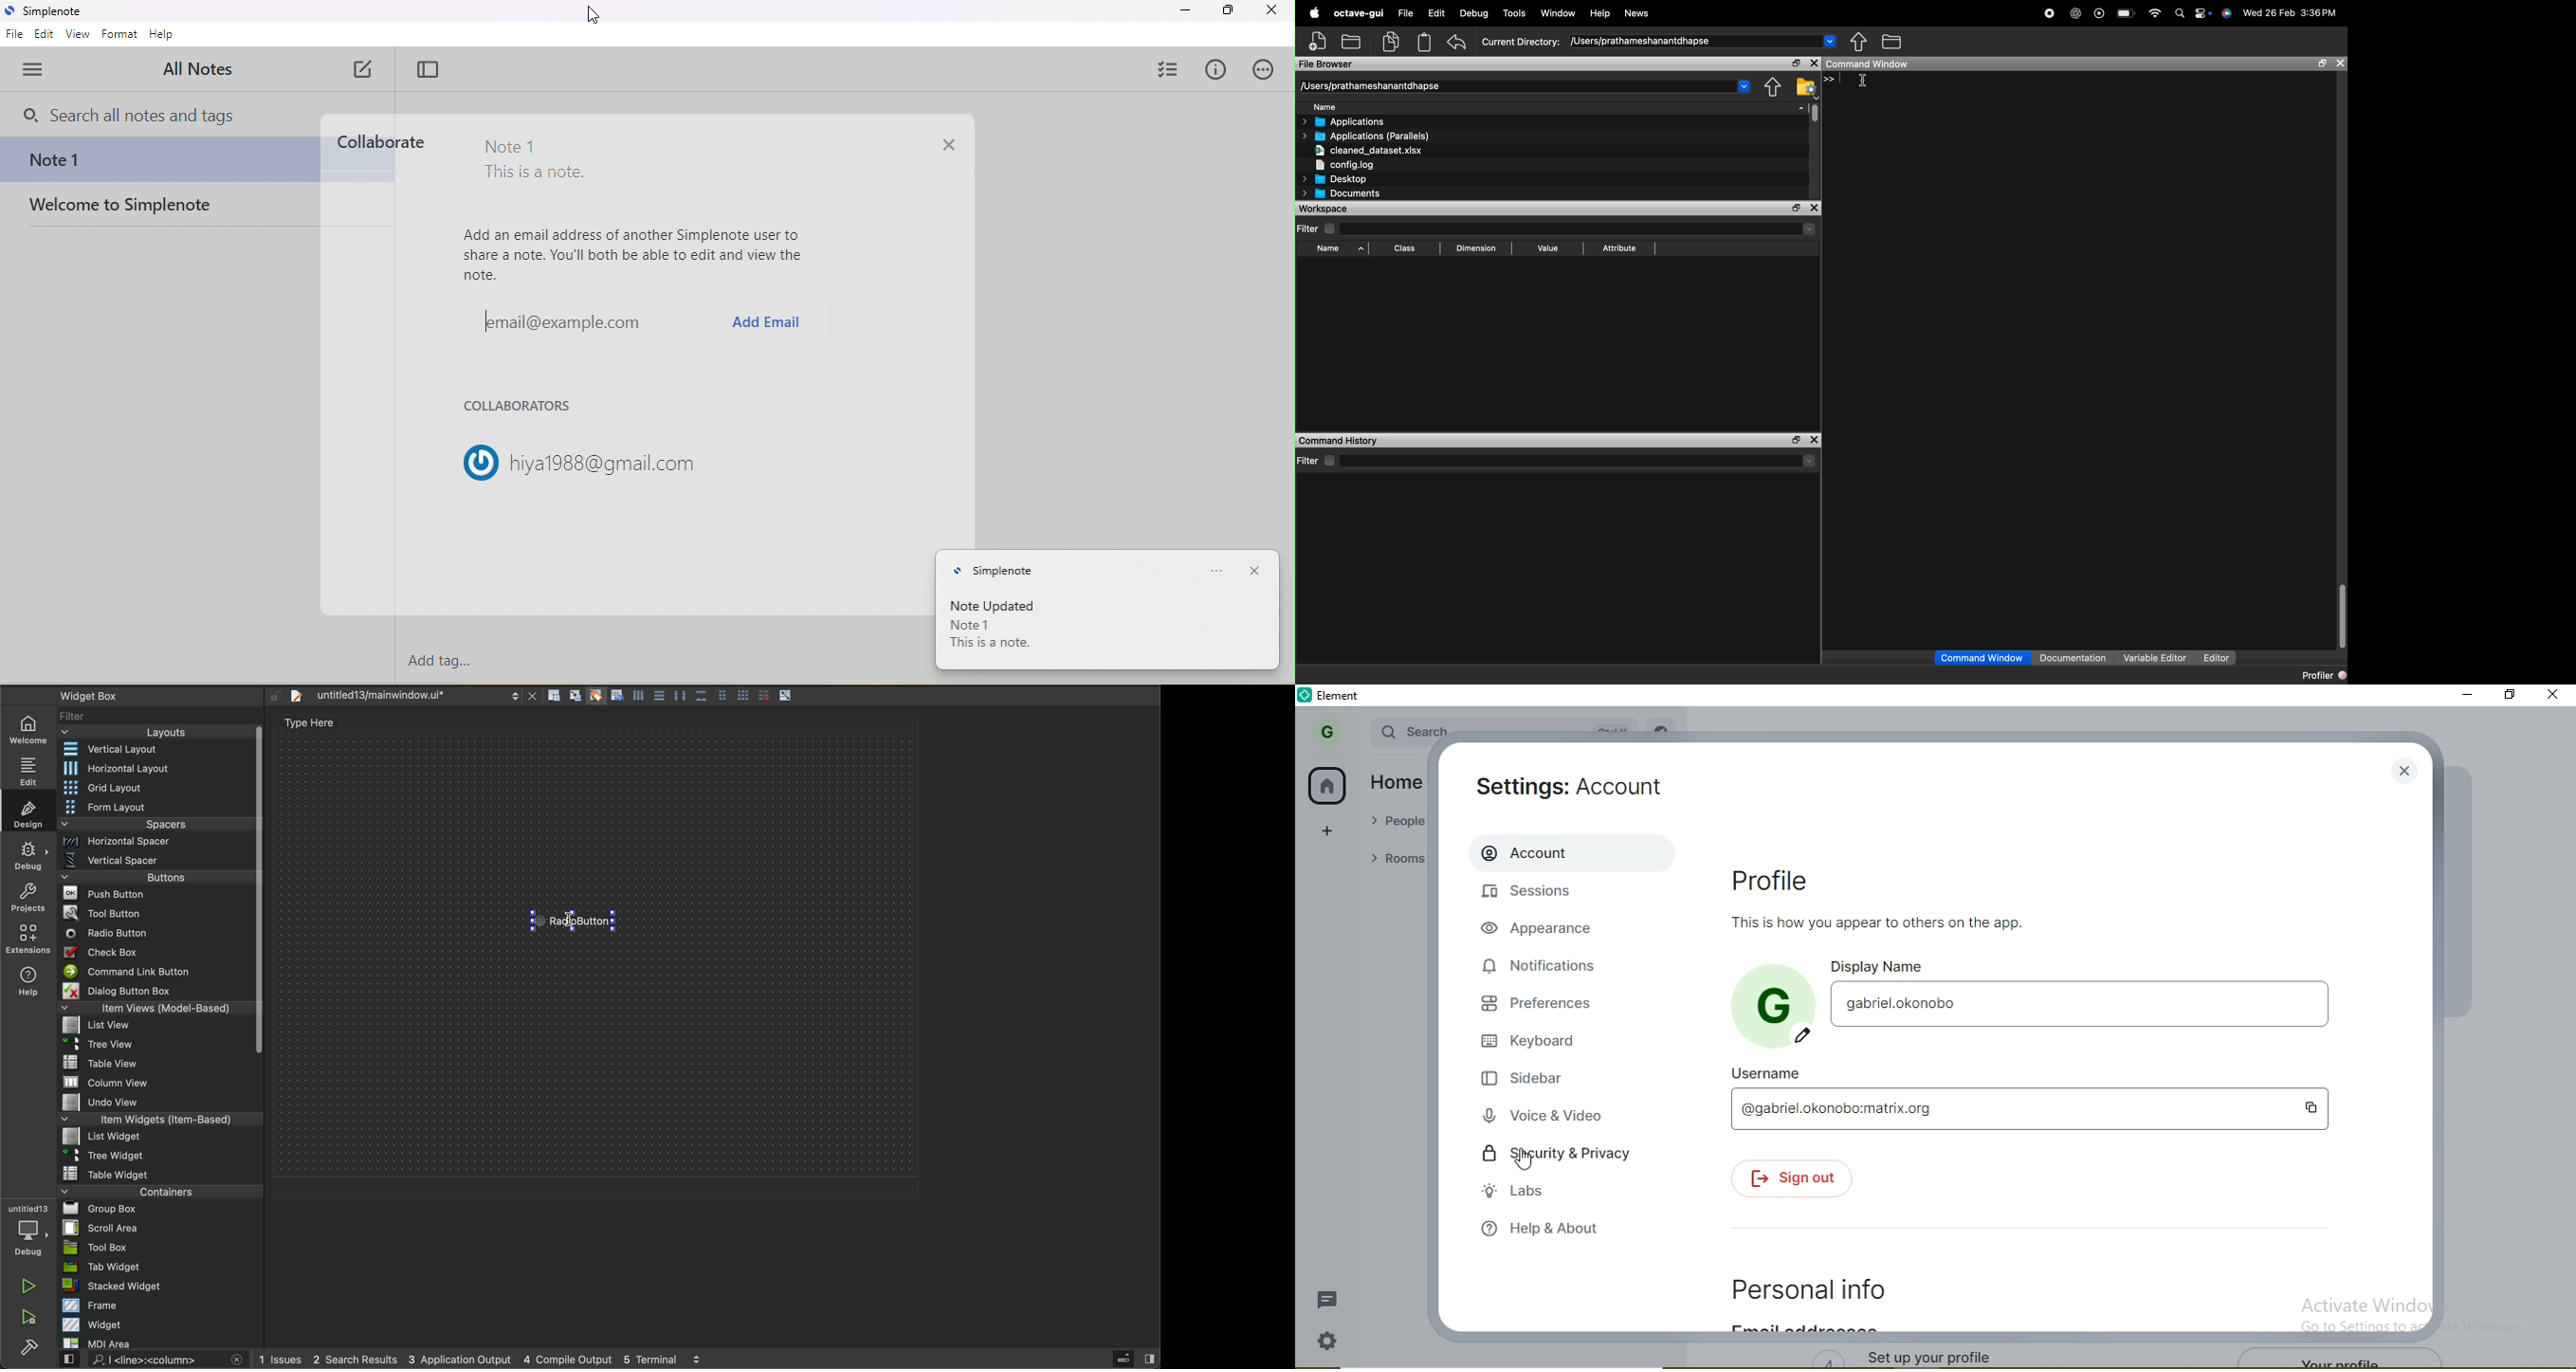  Describe the element at coordinates (2321, 63) in the screenshot. I see `maximize` at that location.